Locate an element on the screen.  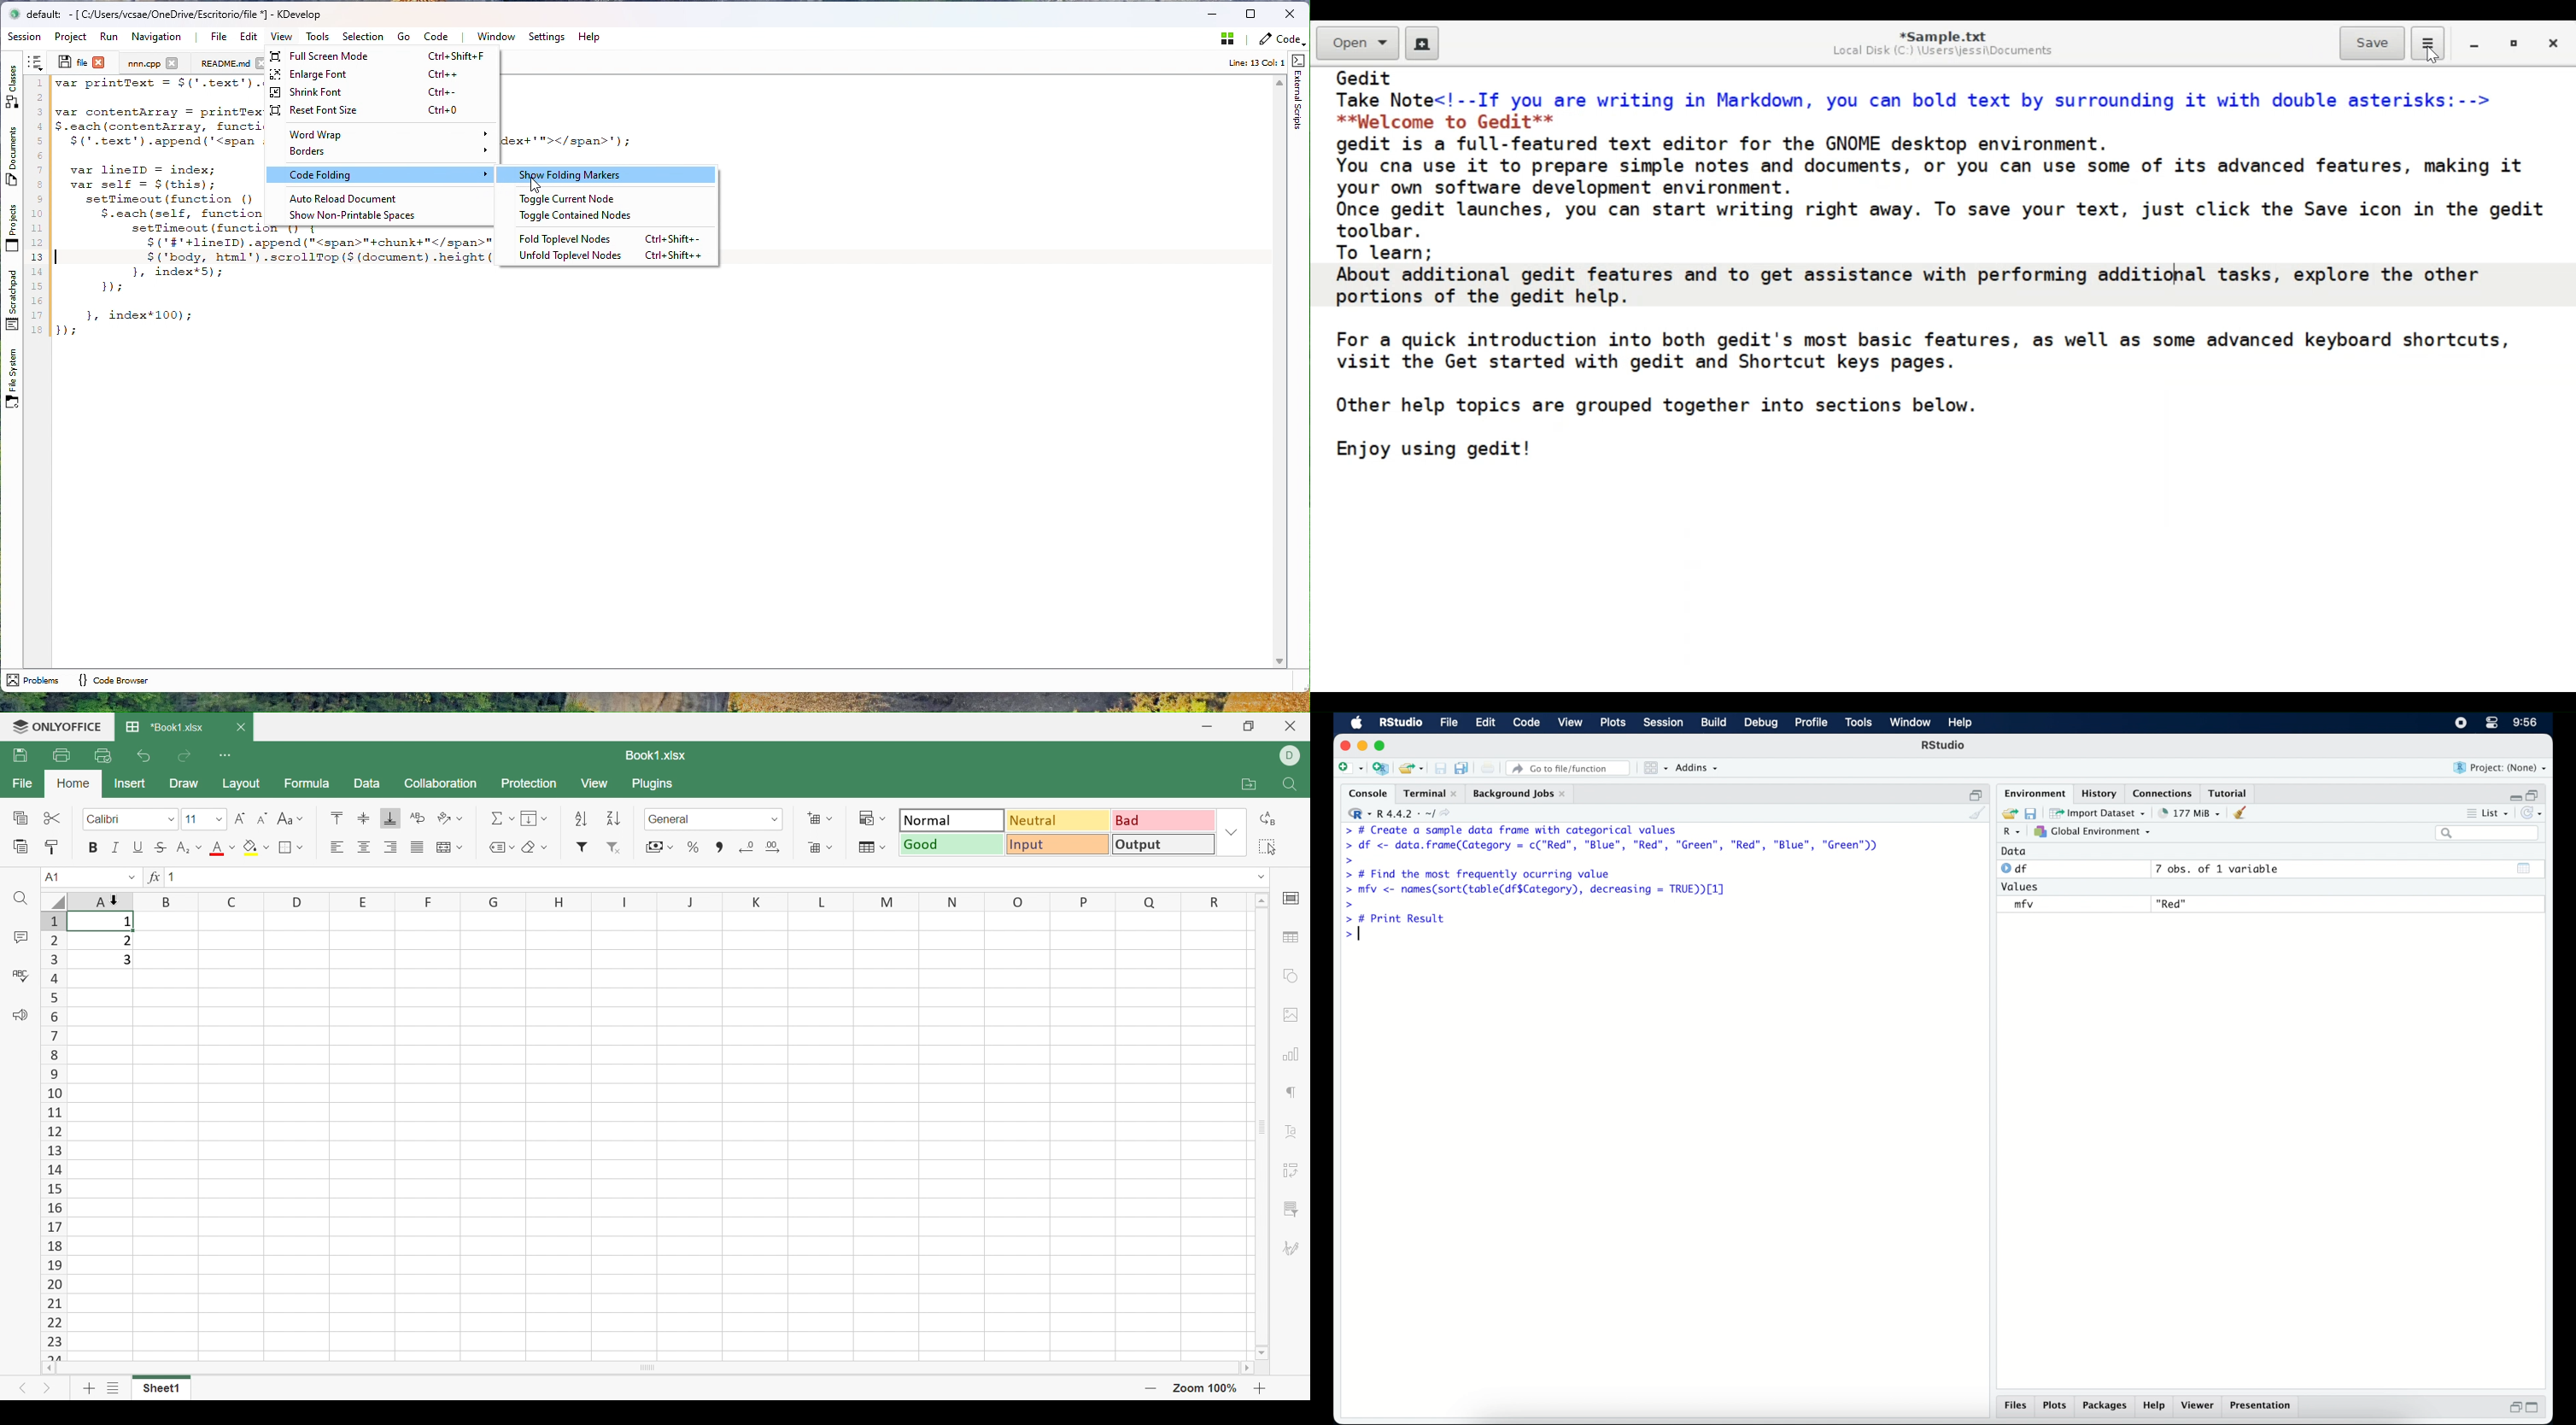
Delete cells is located at coordinates (820, 848).